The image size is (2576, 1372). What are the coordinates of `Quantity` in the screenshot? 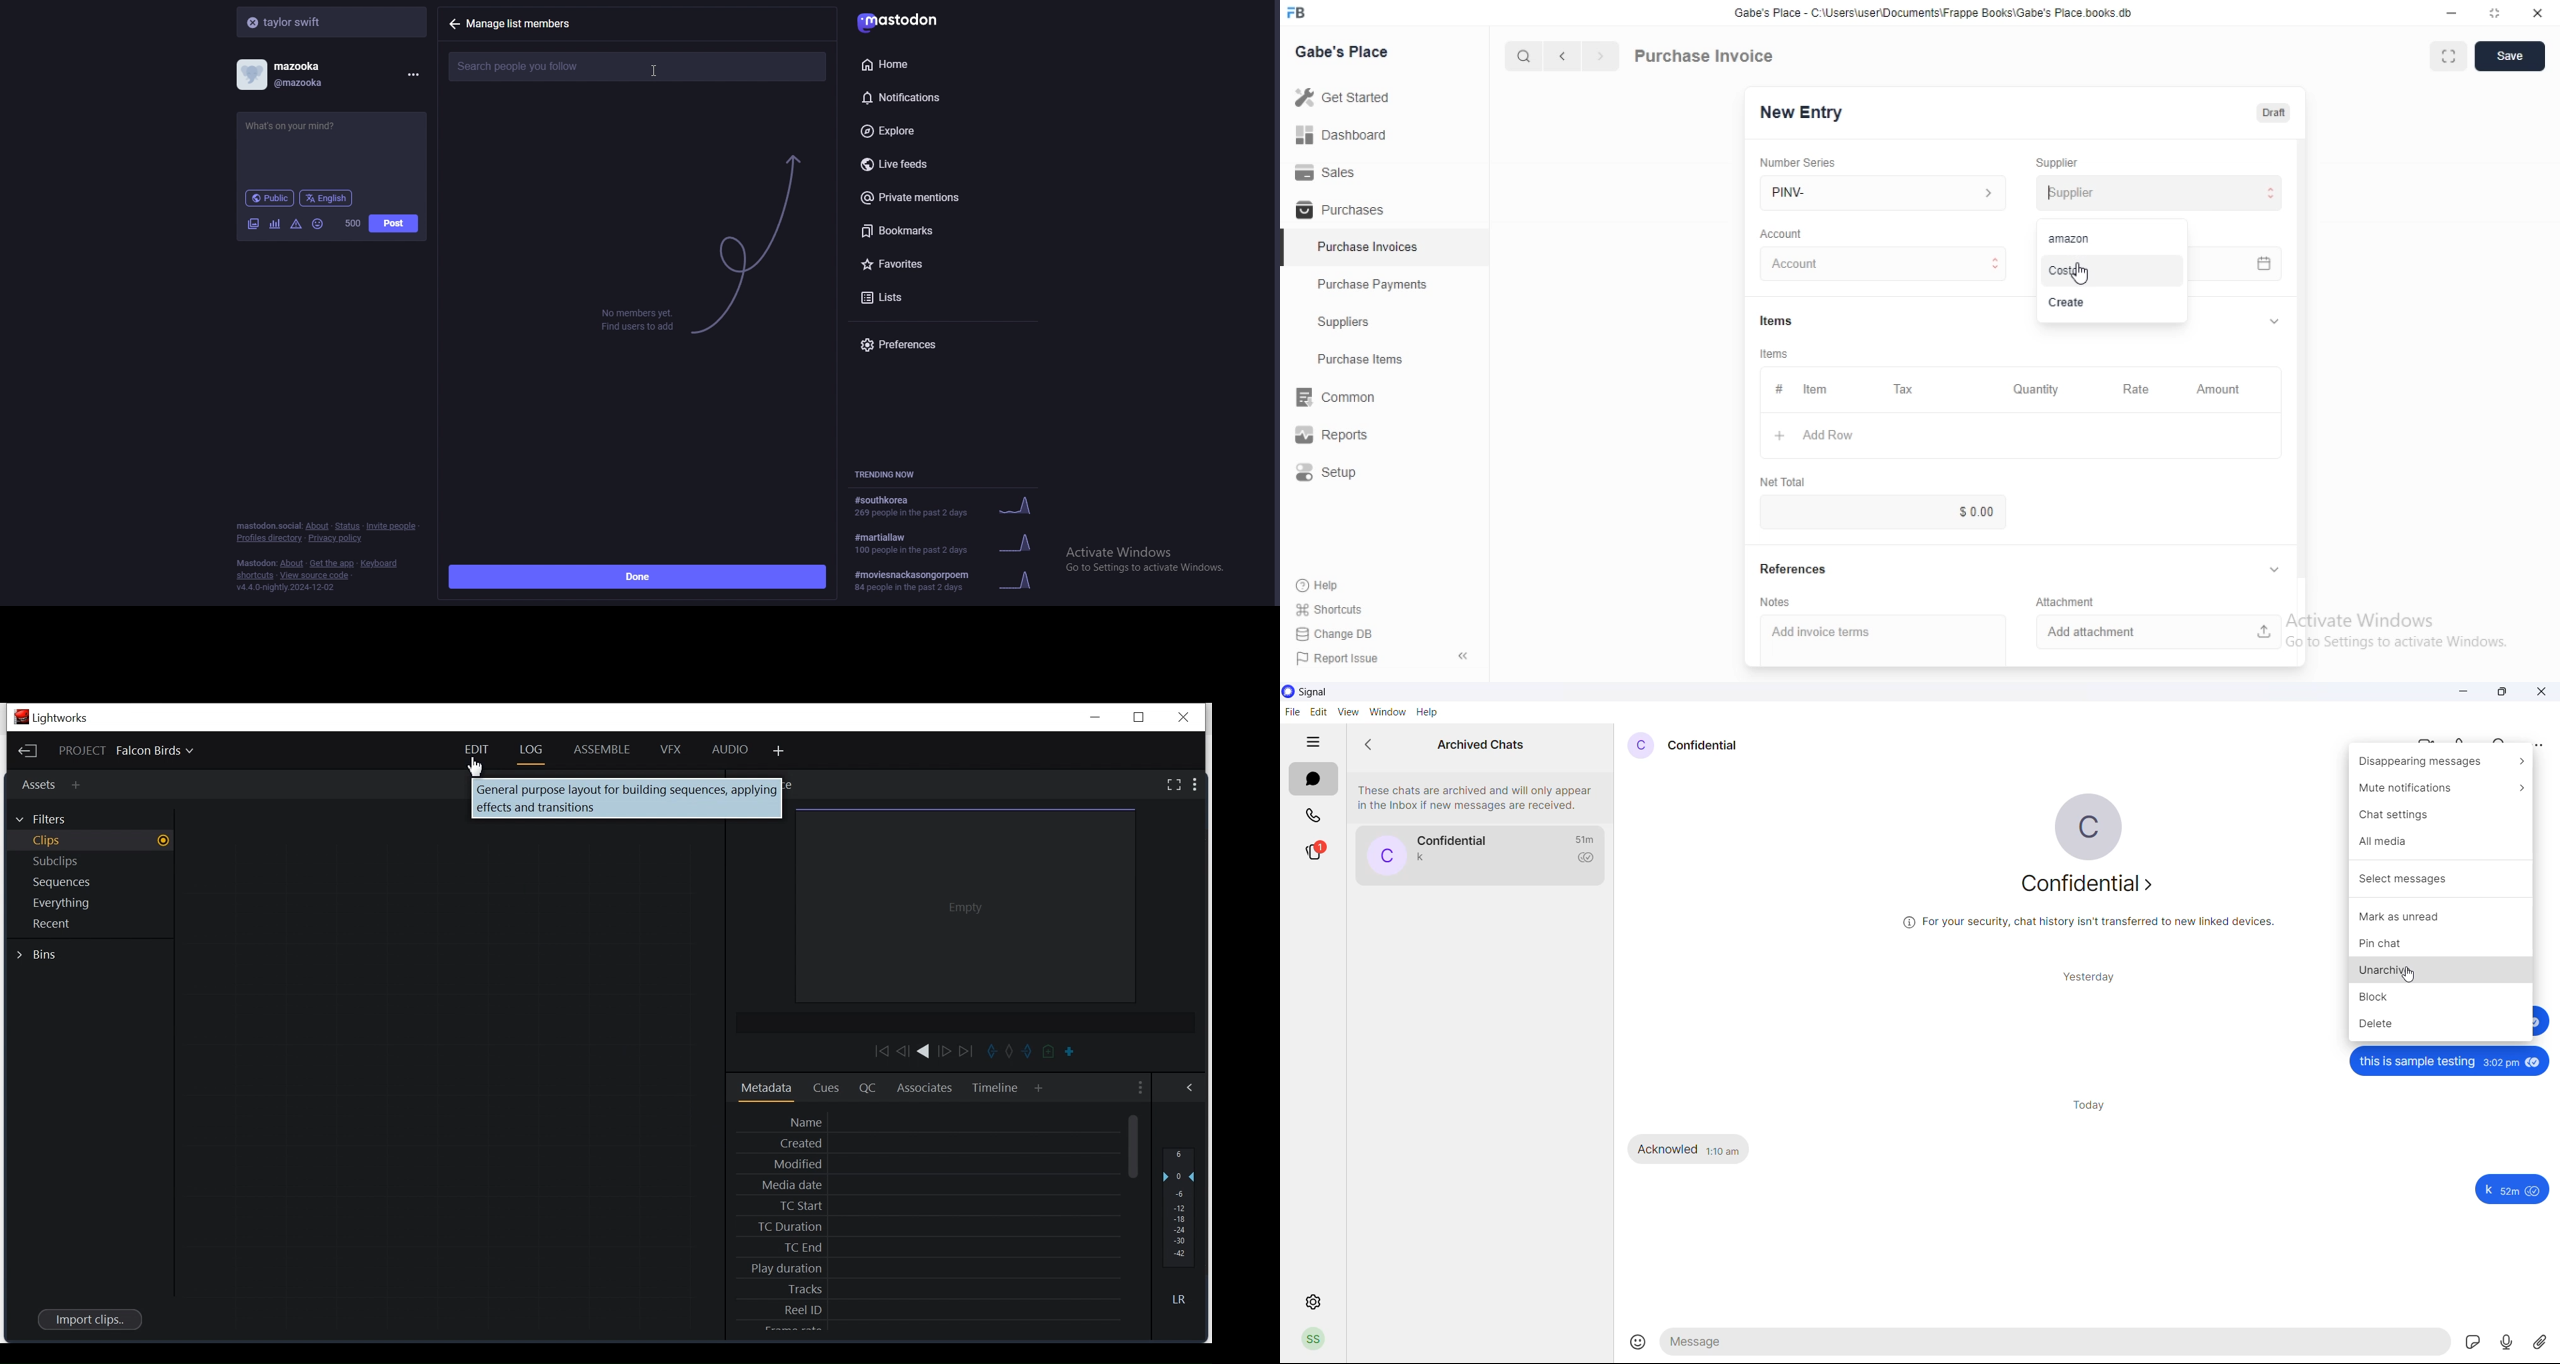 It's located at (2037, 389).